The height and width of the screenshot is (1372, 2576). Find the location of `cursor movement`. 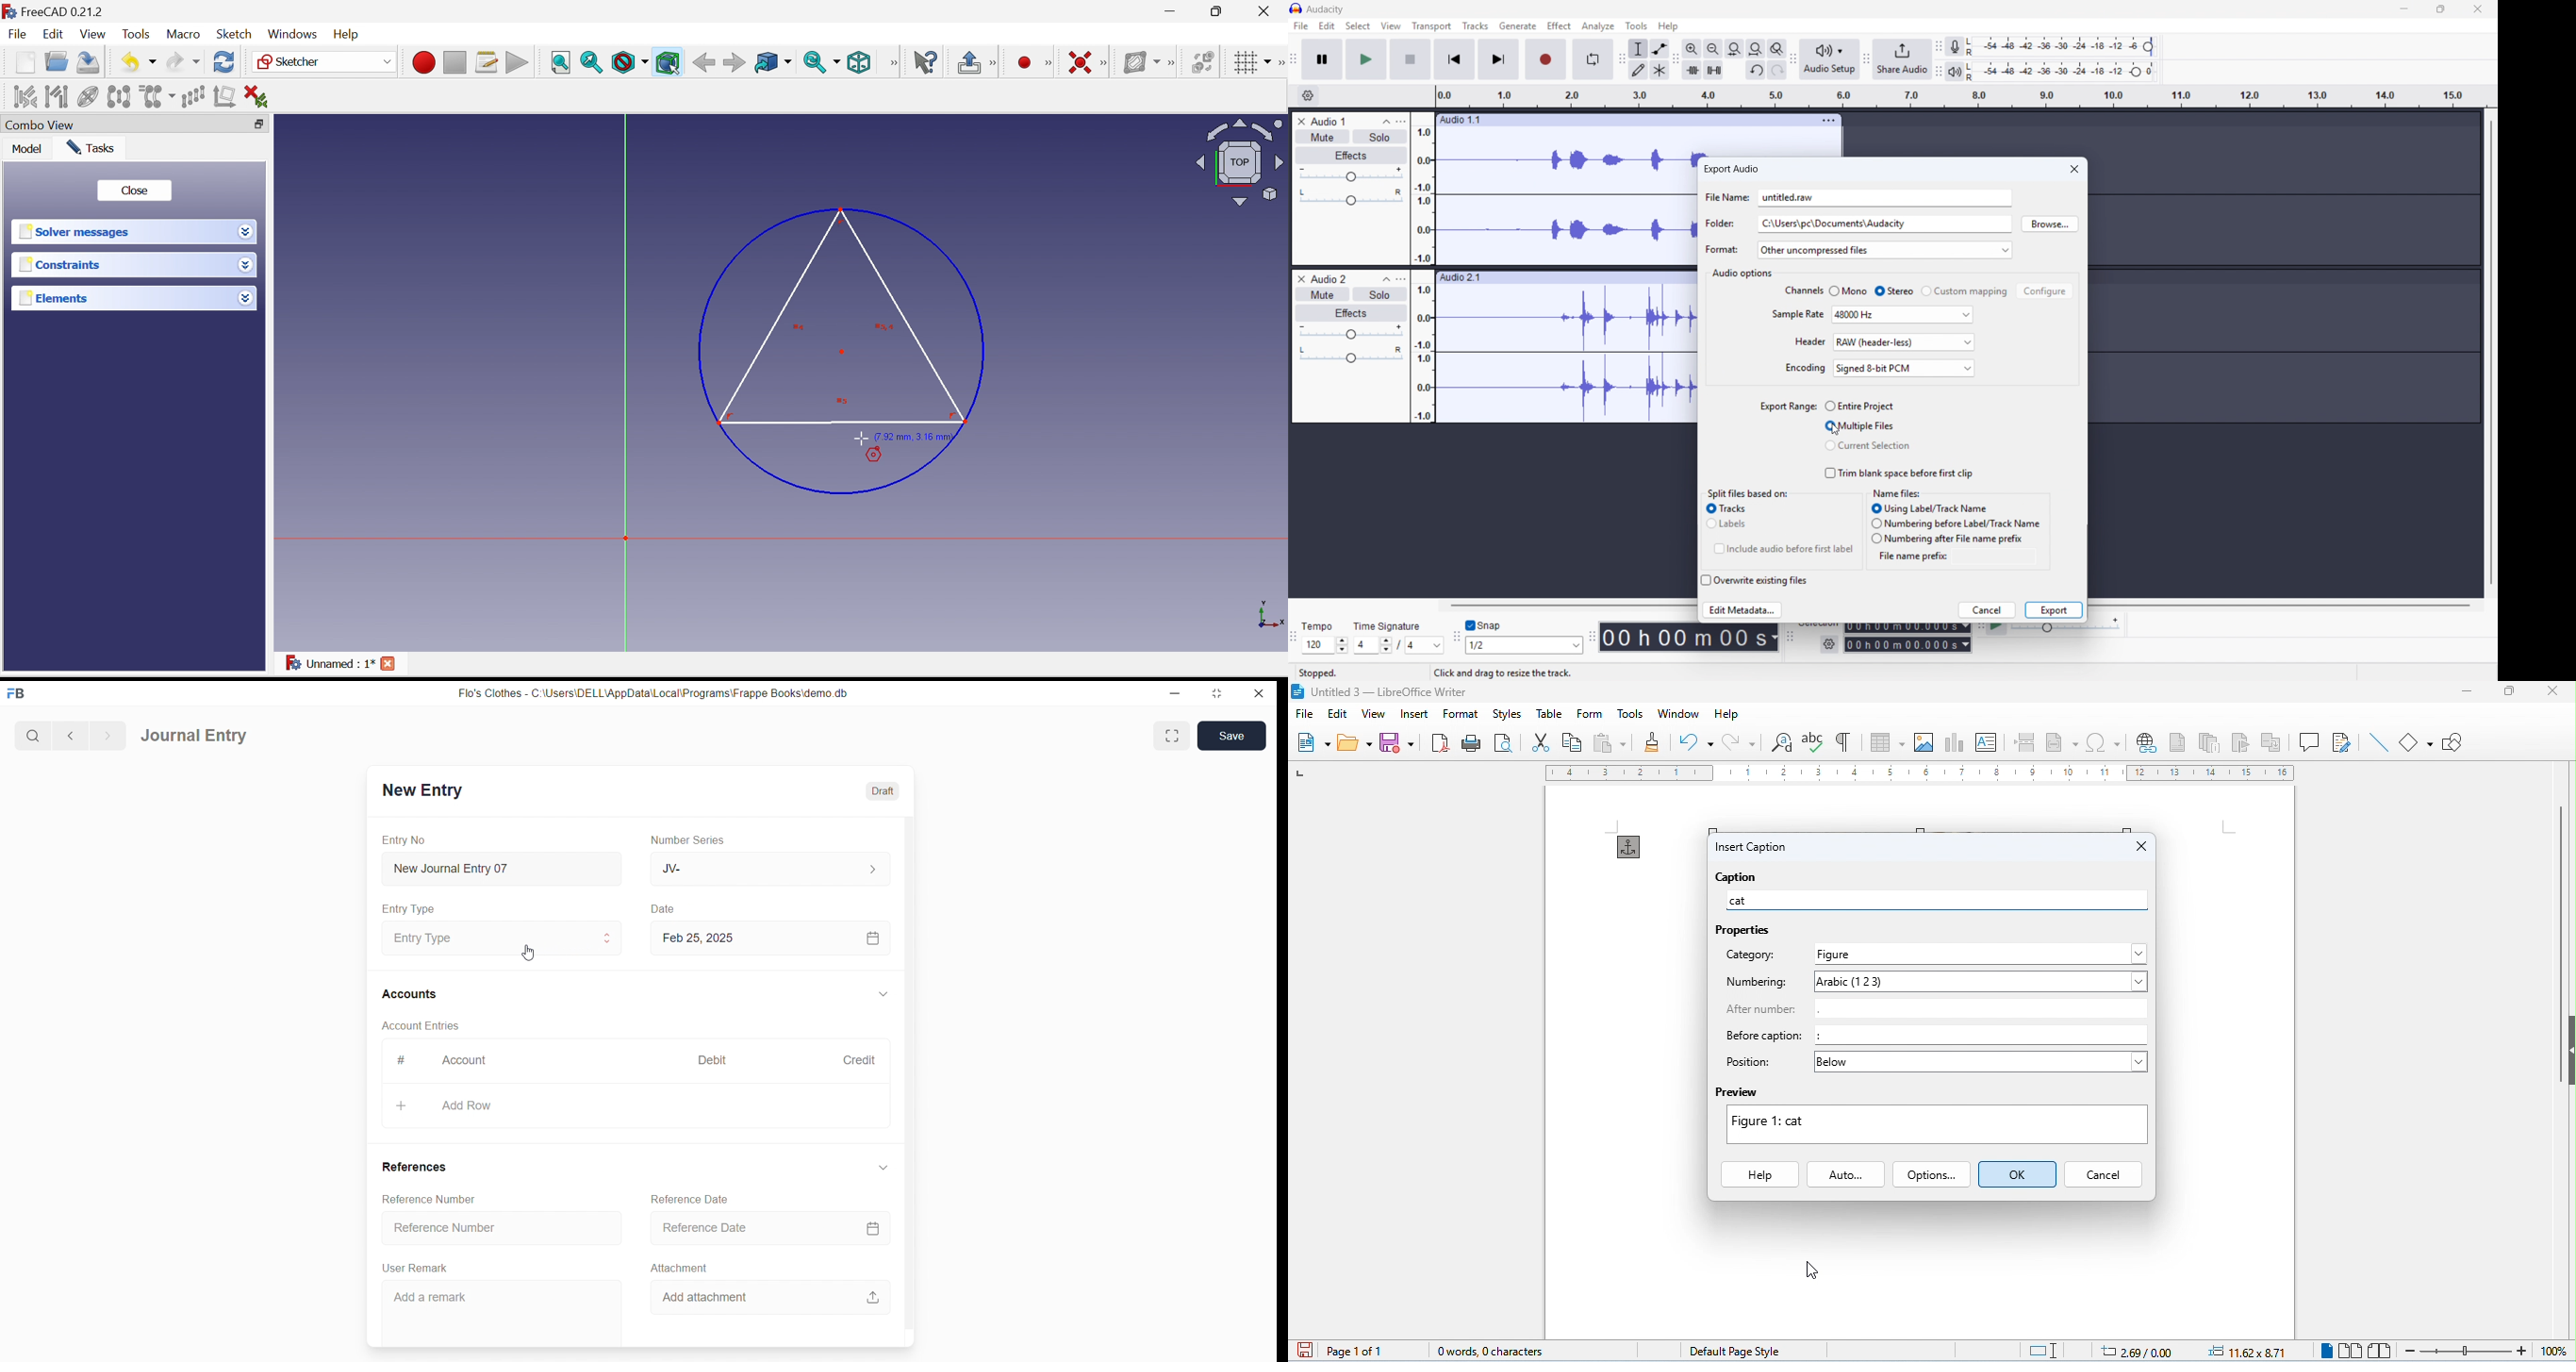

cursor movement is located at coordinates (1811, 1271).